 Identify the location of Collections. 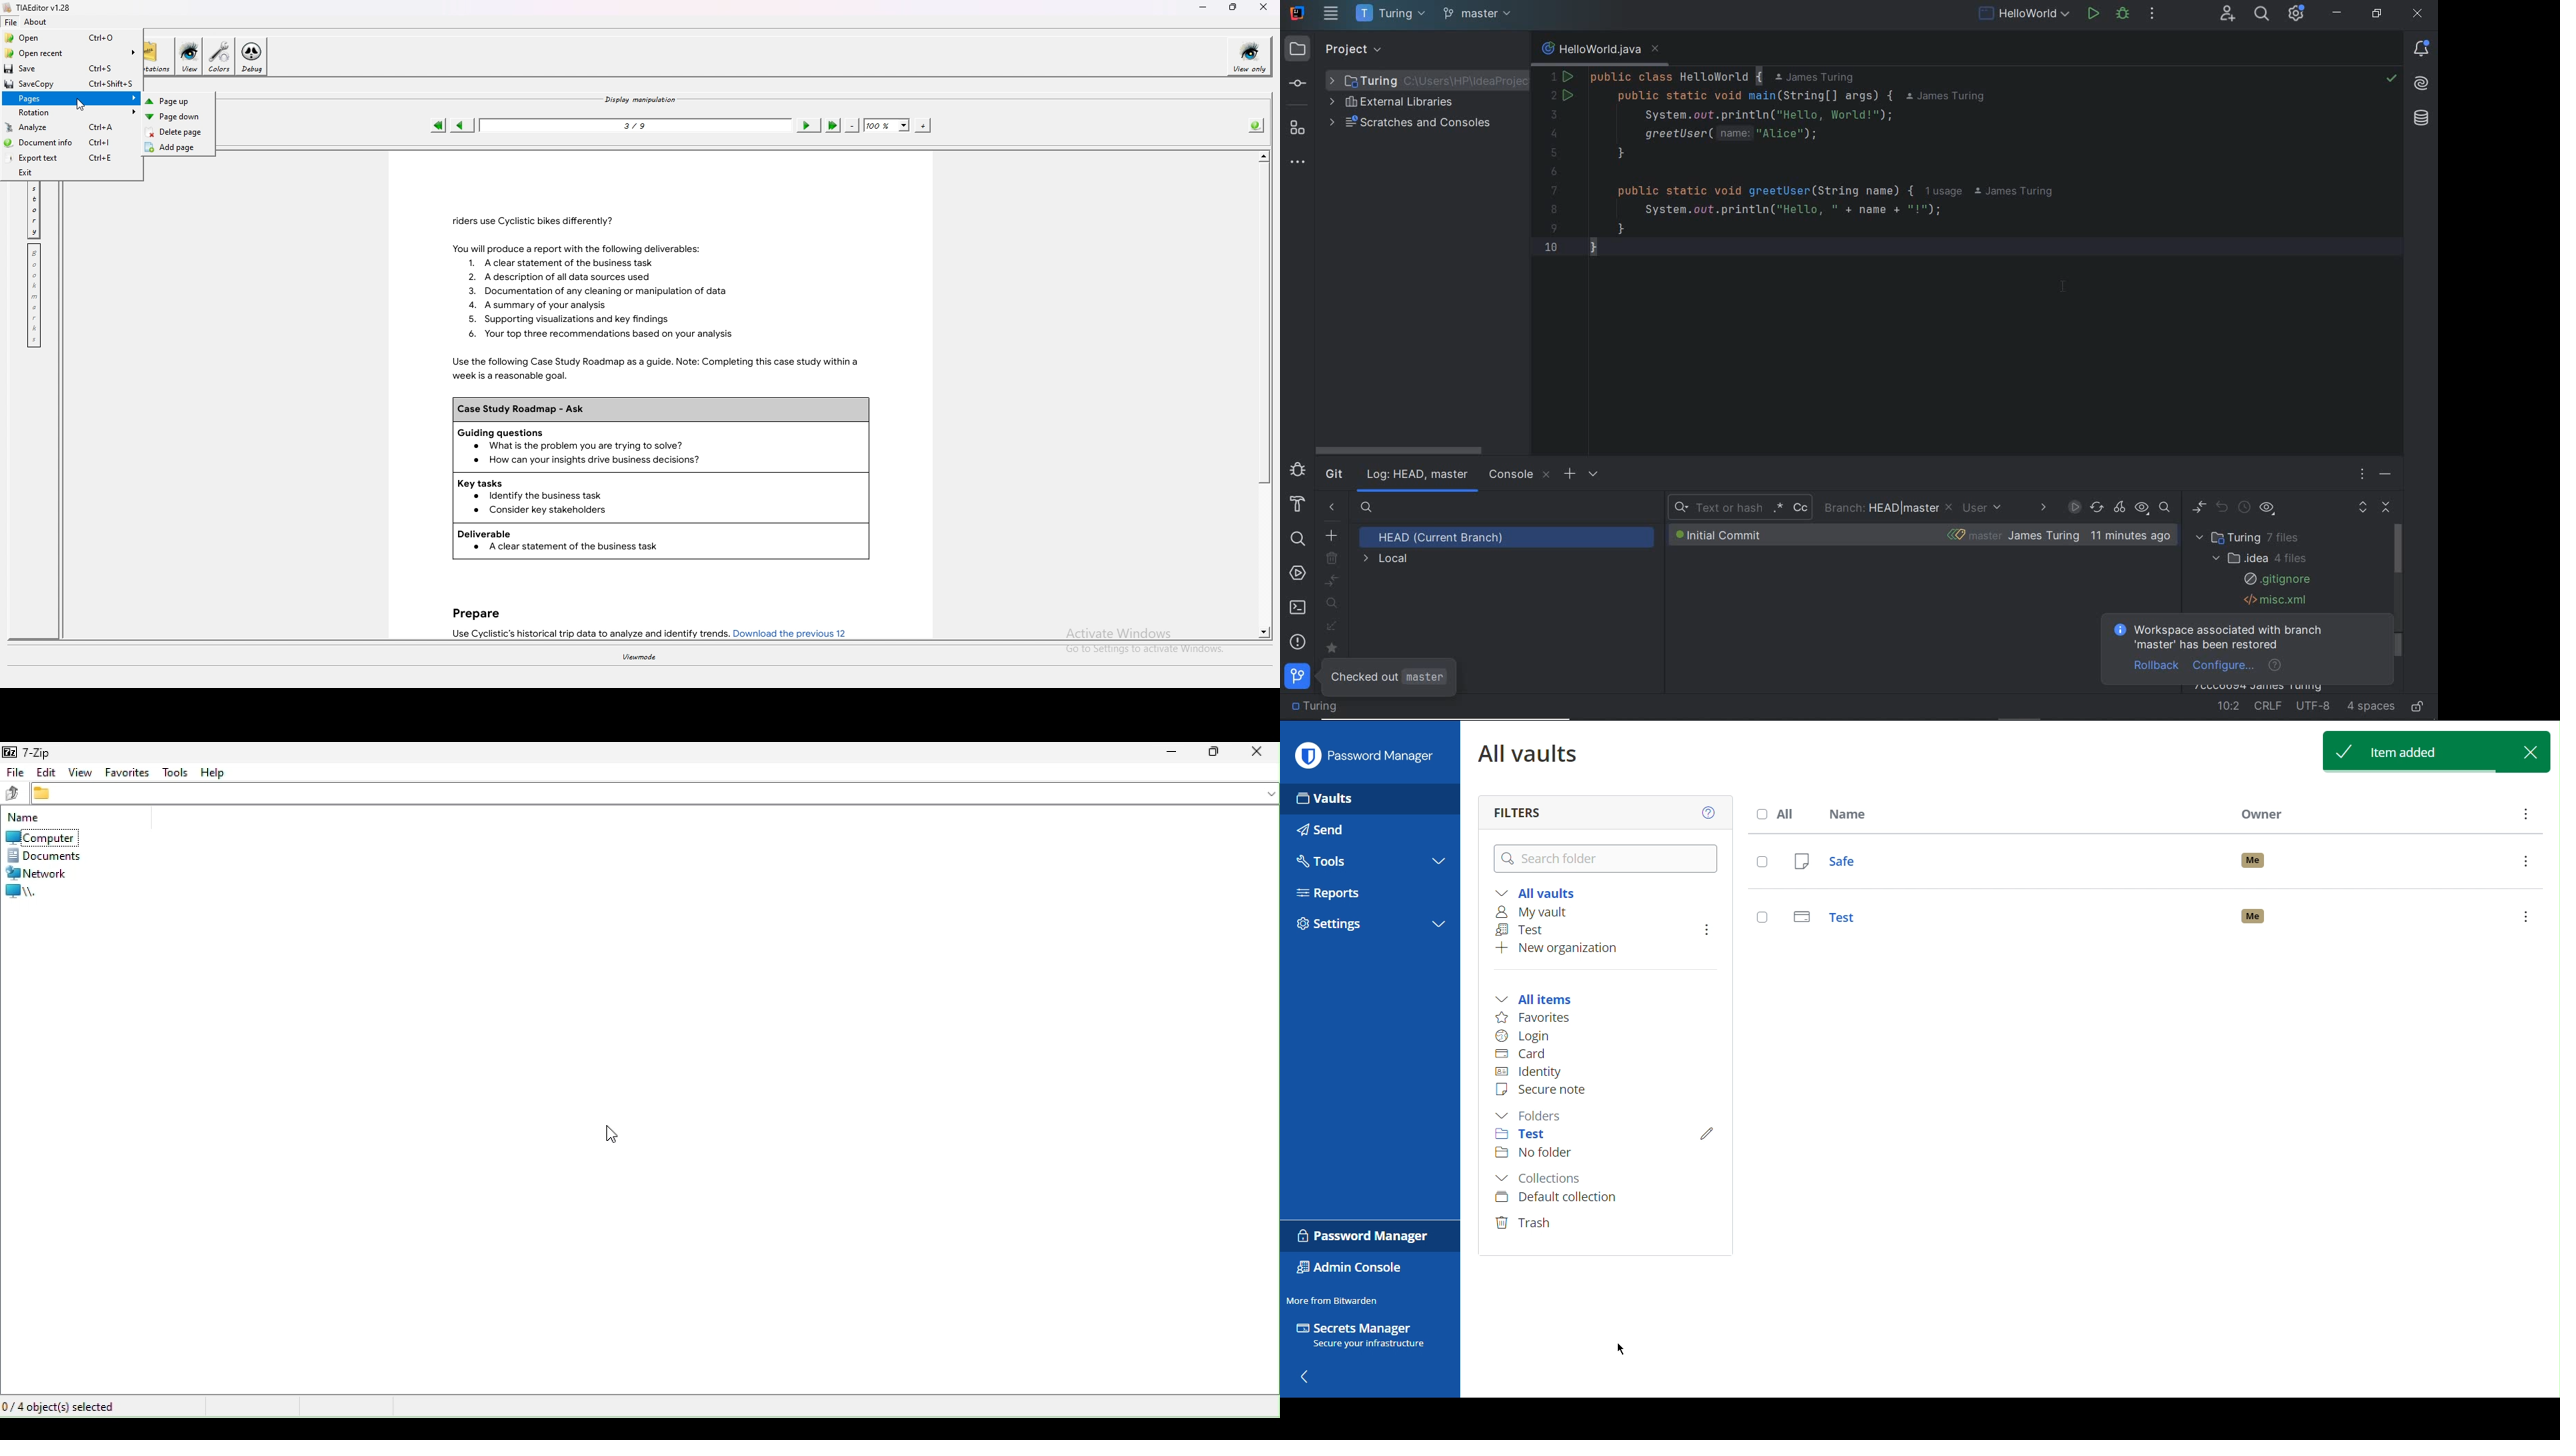
(1544, 1180).